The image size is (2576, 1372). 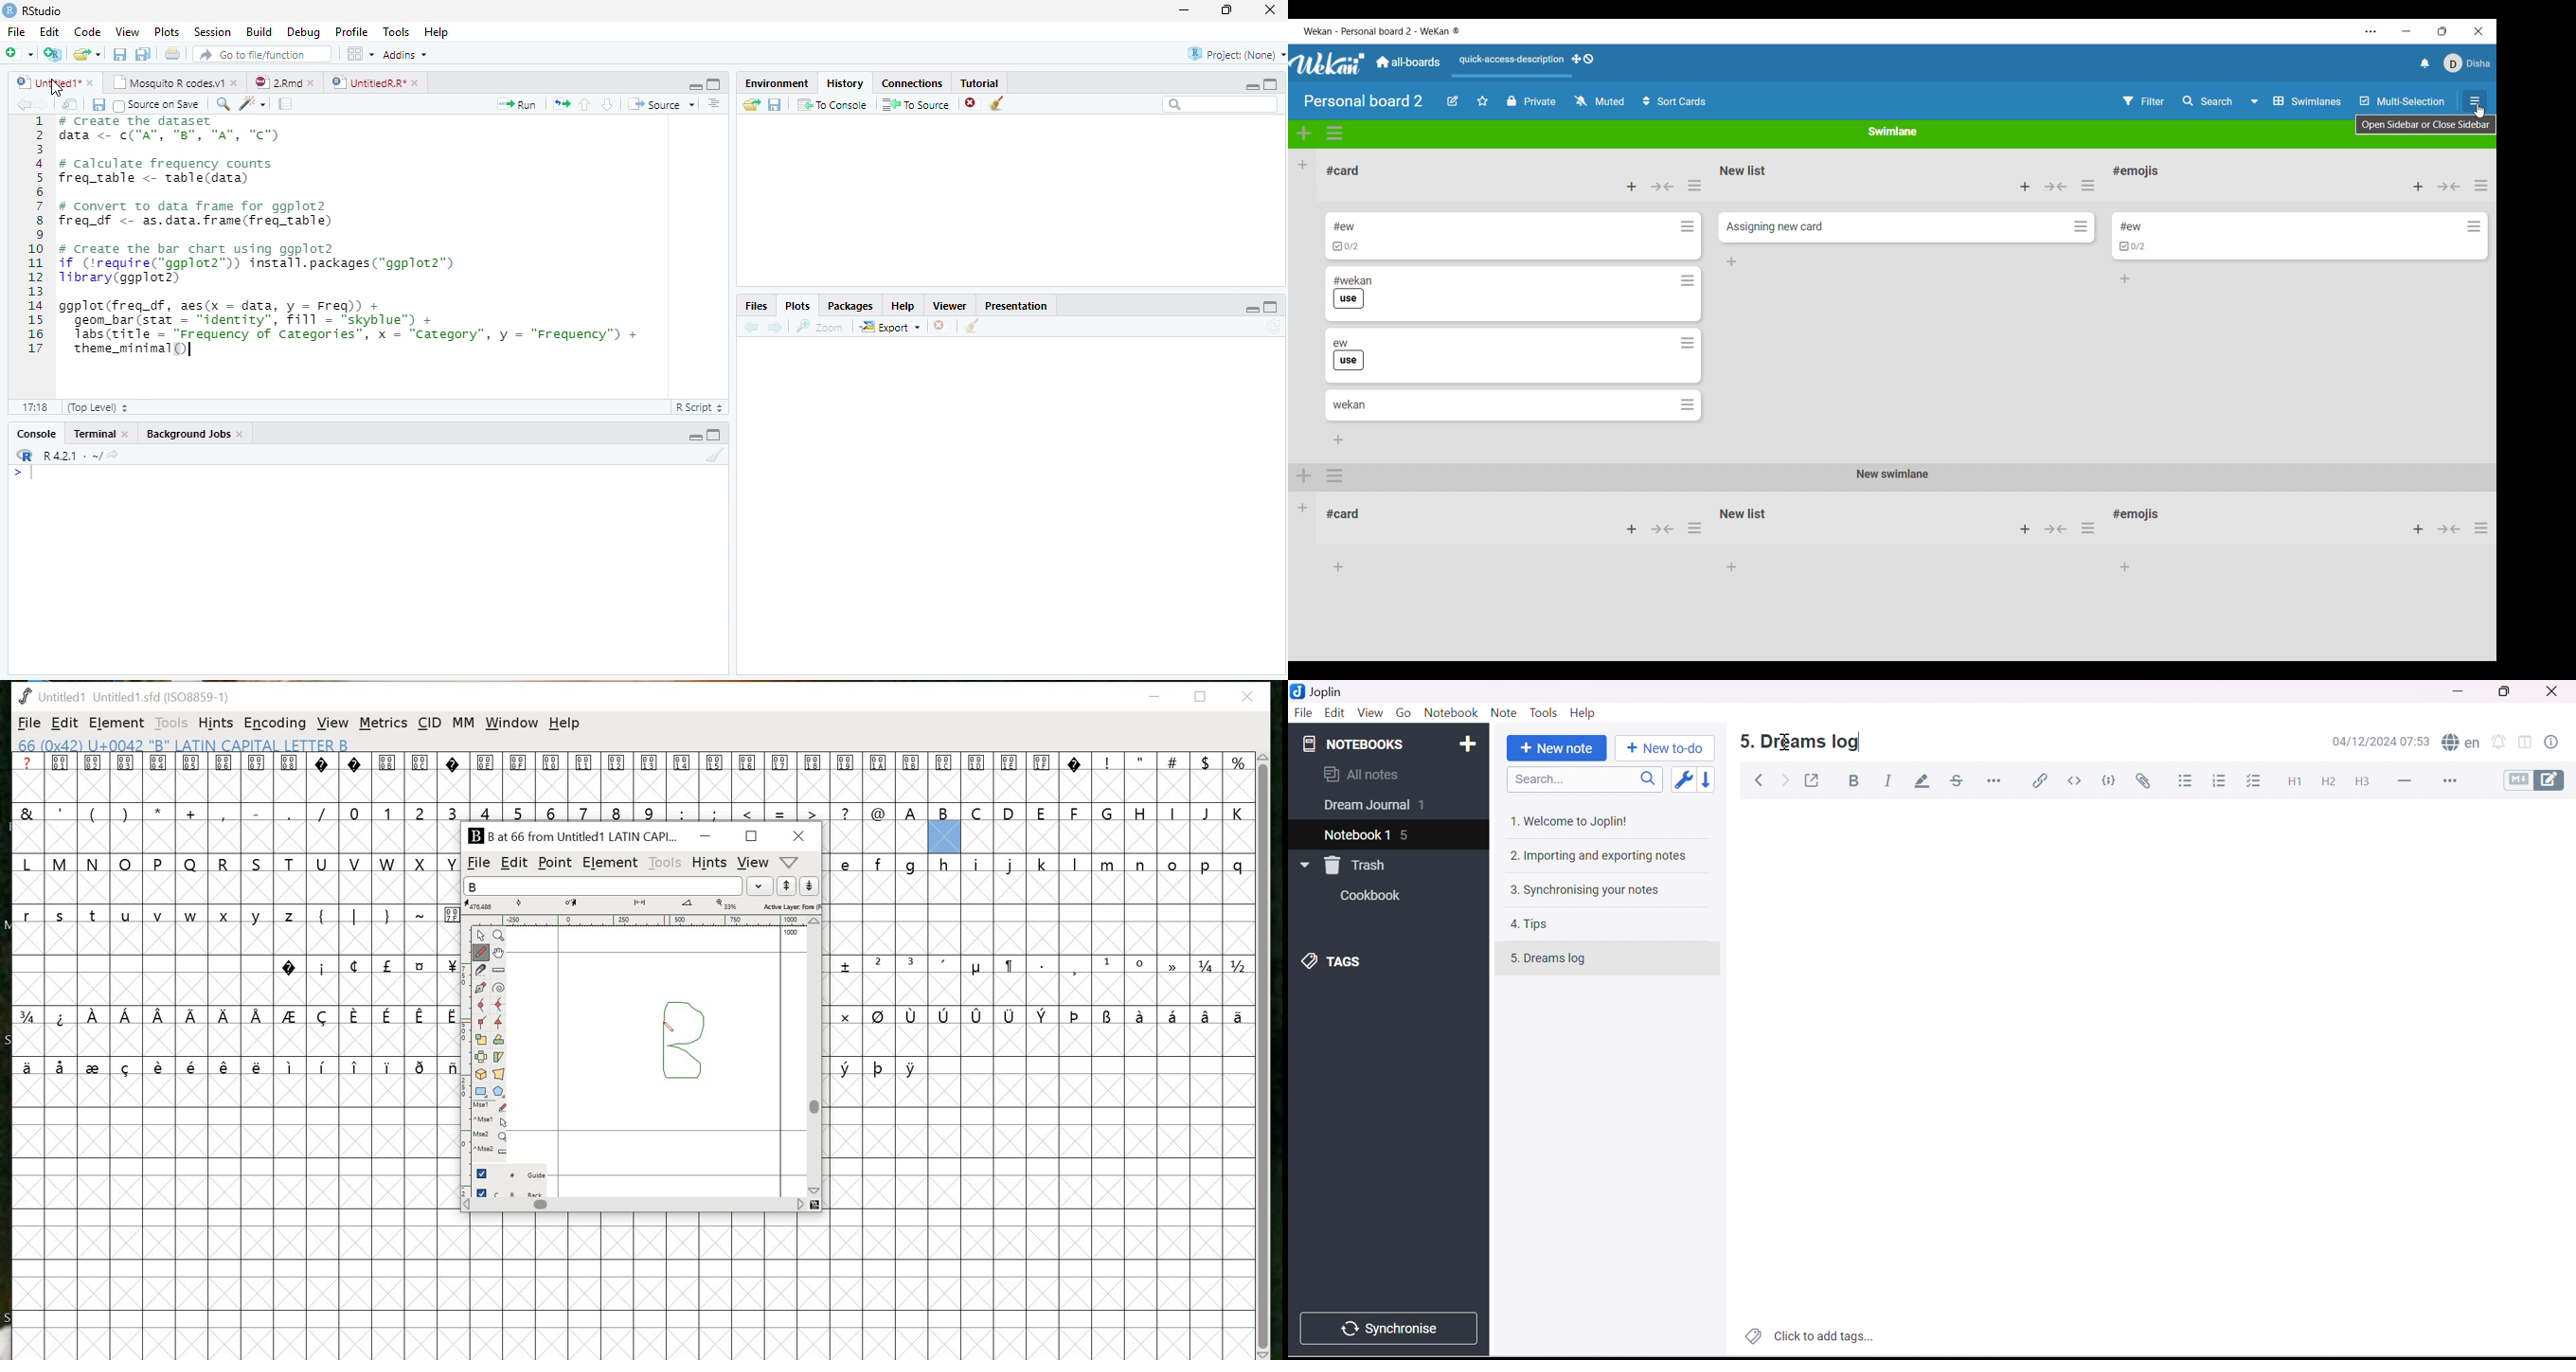 What do you see at coordinates (512, 1192) in the screenshot?
I see `back layer` at bounding box center [512, 1192].